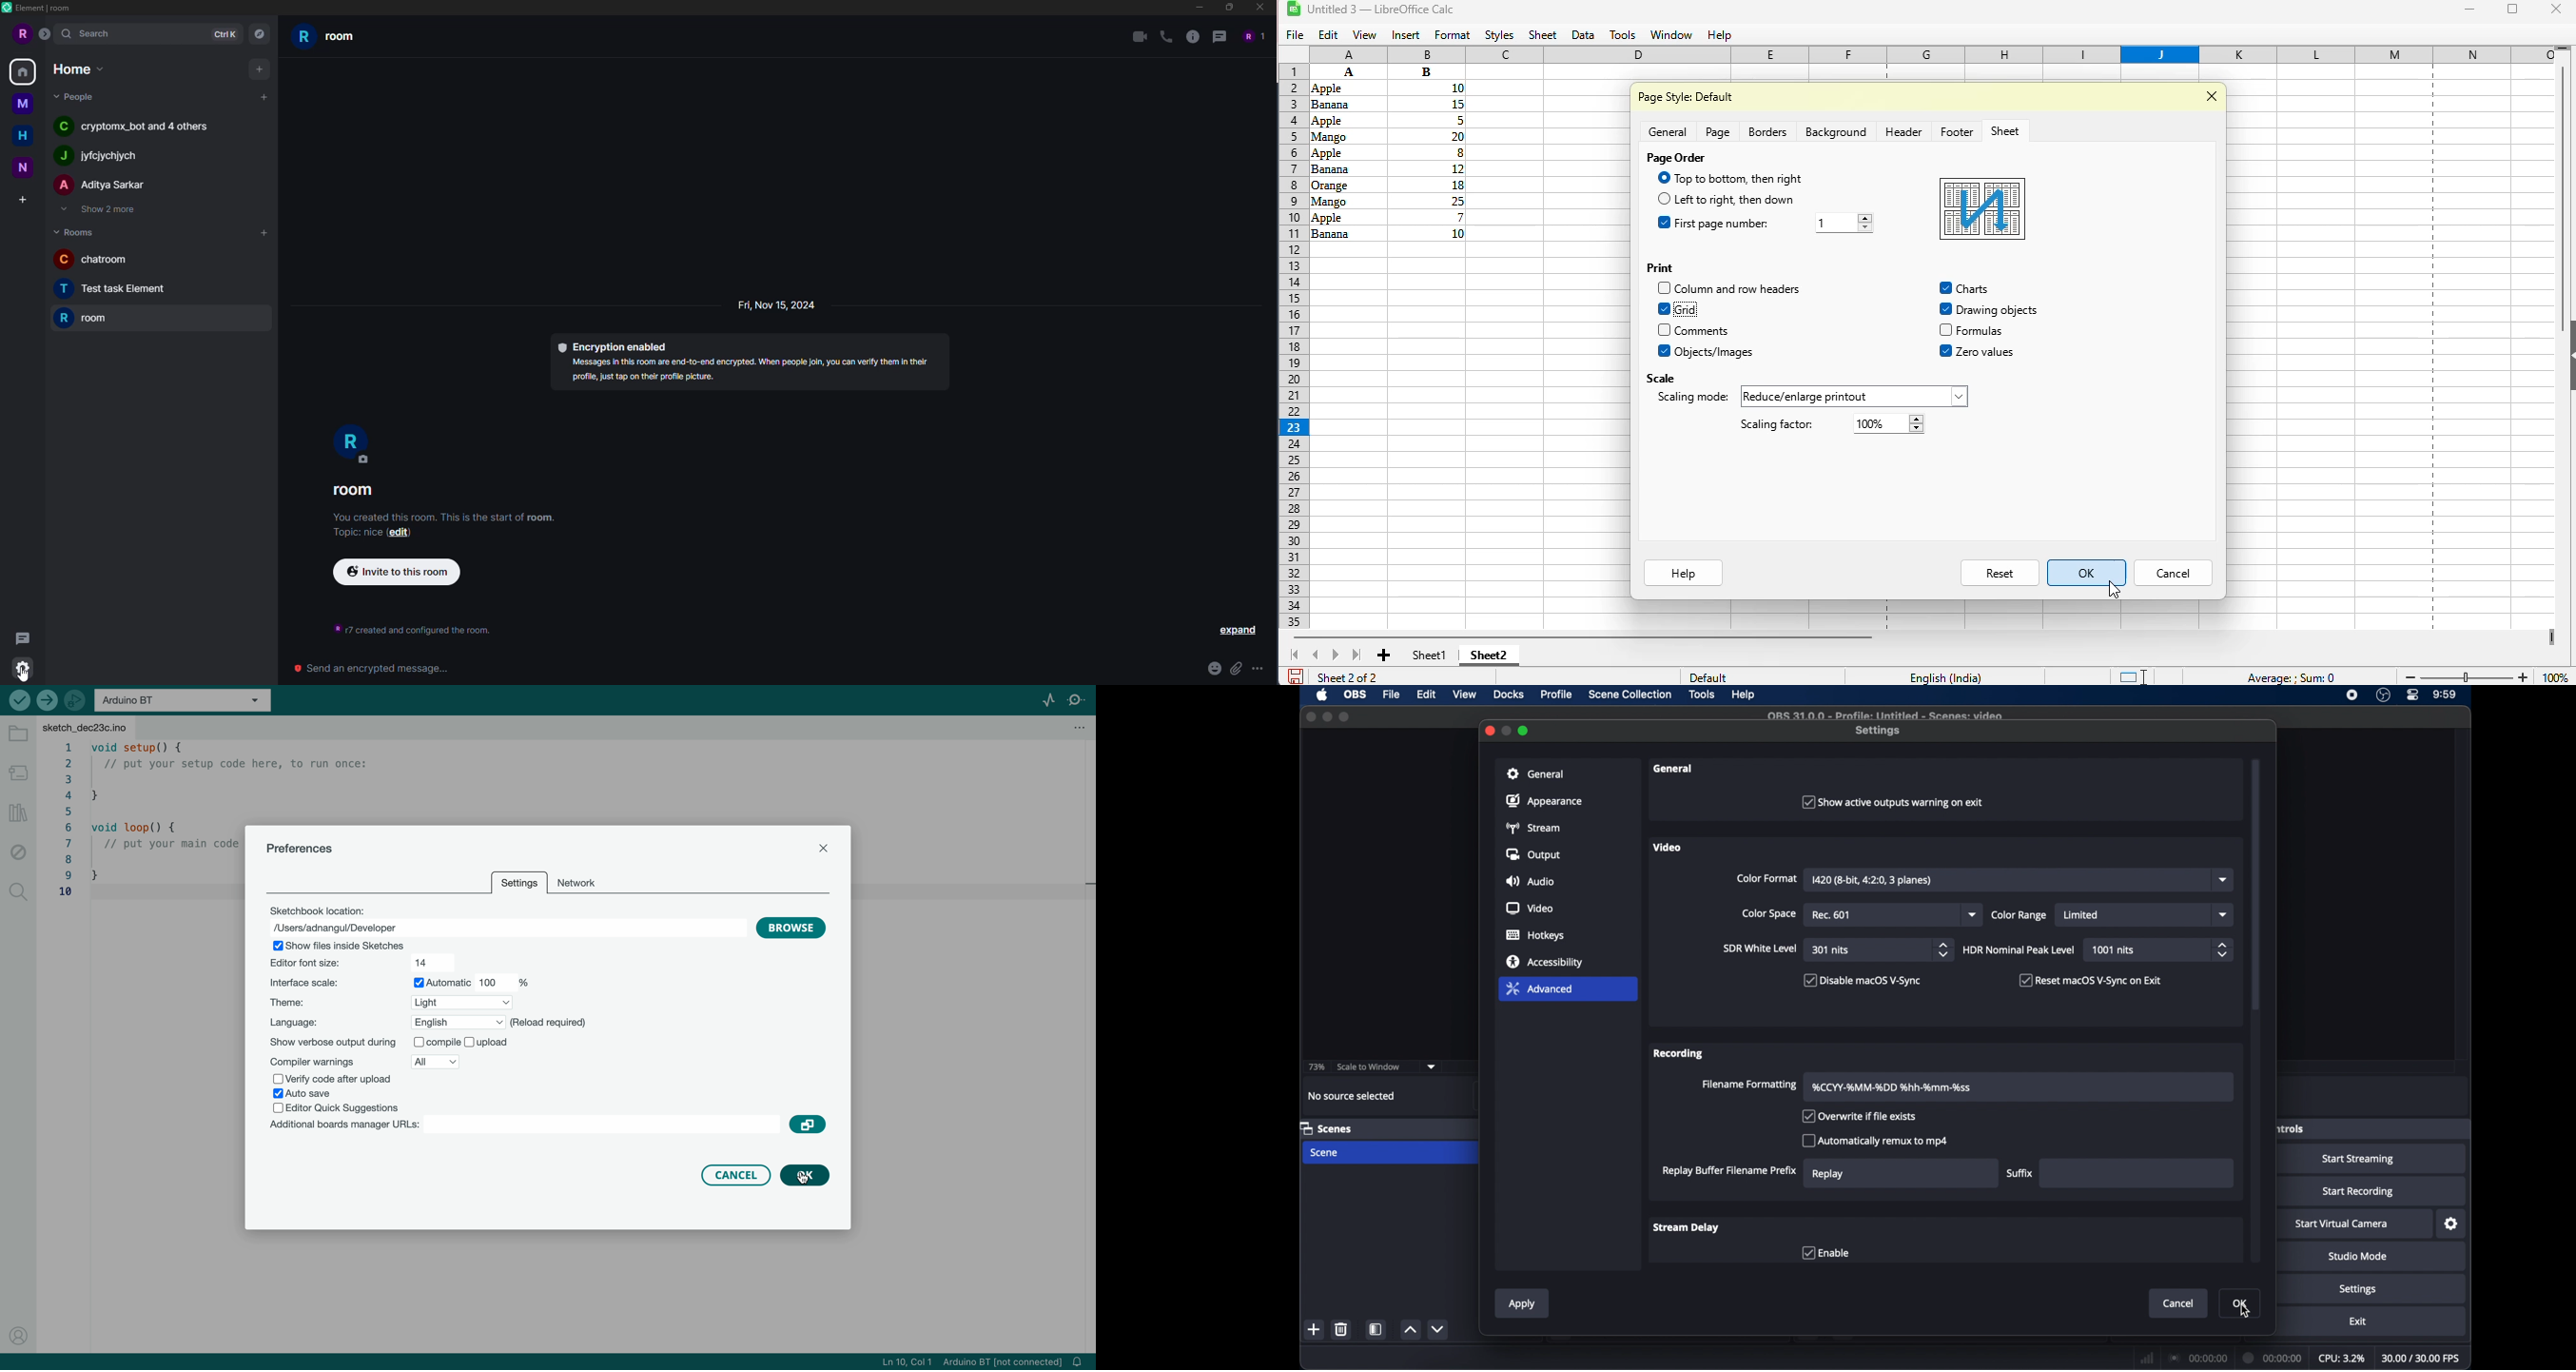 This screenshot has width=2576, height=1372. Describe the element at coordinates (1879, 731) in the screenshot. I see `settings` at that location.